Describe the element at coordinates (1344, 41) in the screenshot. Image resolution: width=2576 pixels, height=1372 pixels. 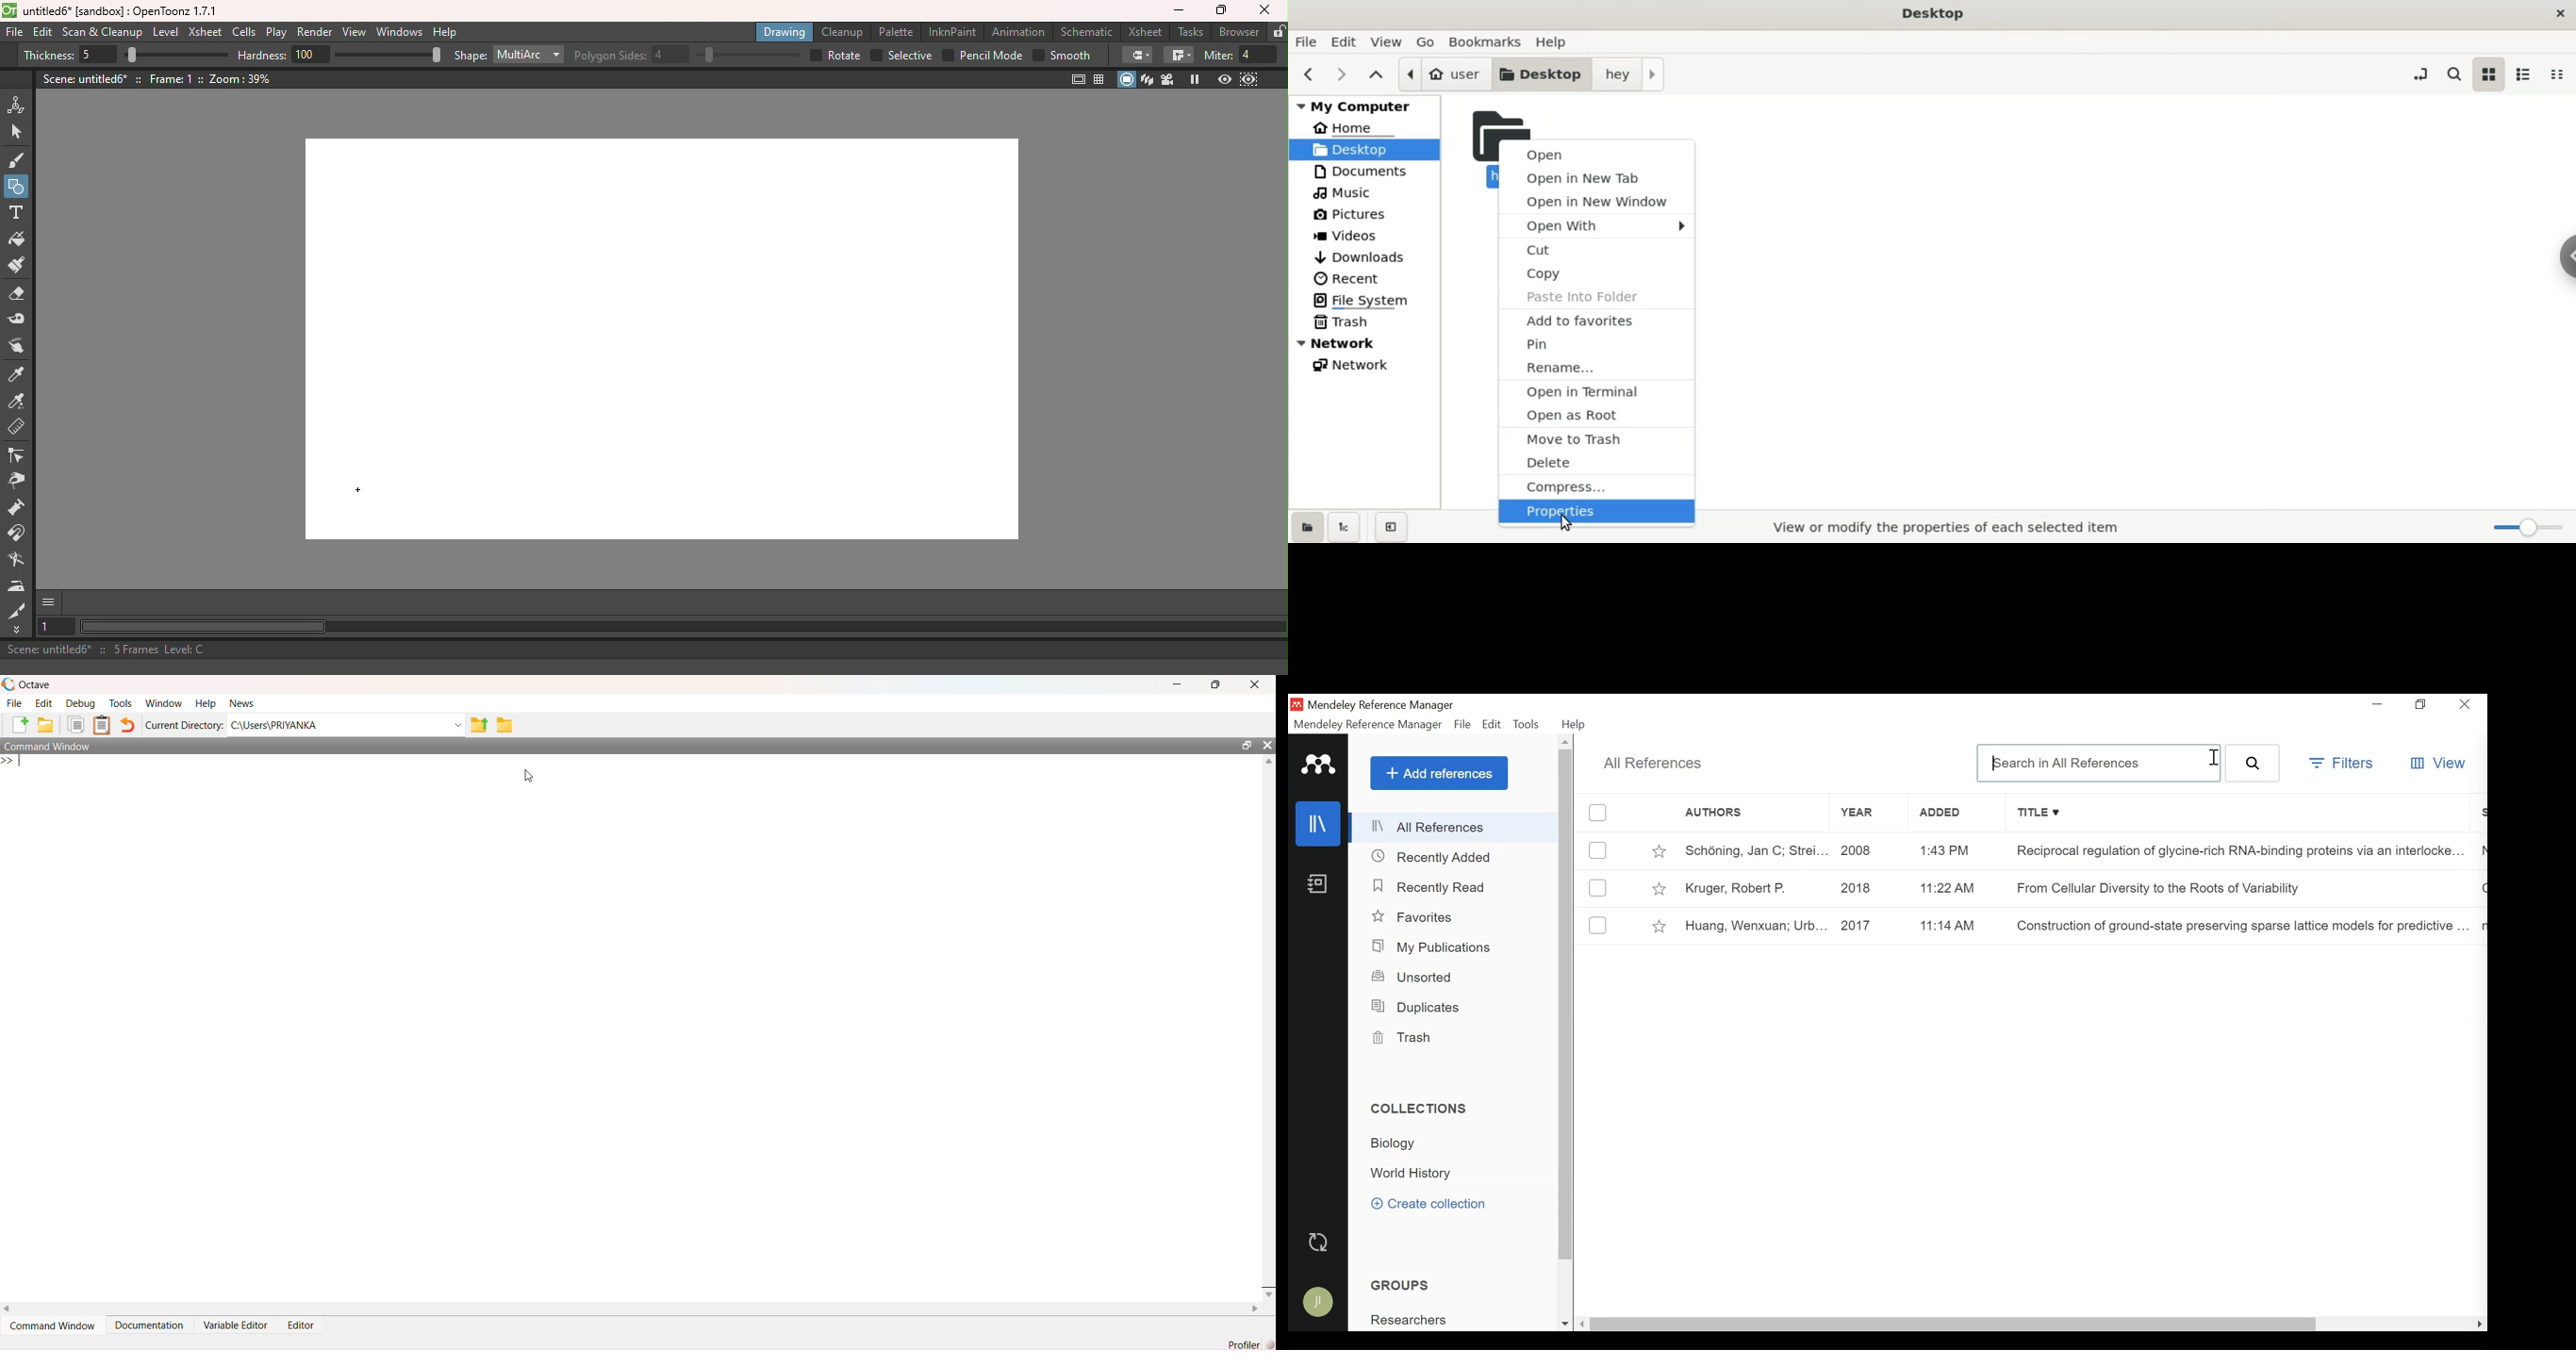
I see `edit` at that location.